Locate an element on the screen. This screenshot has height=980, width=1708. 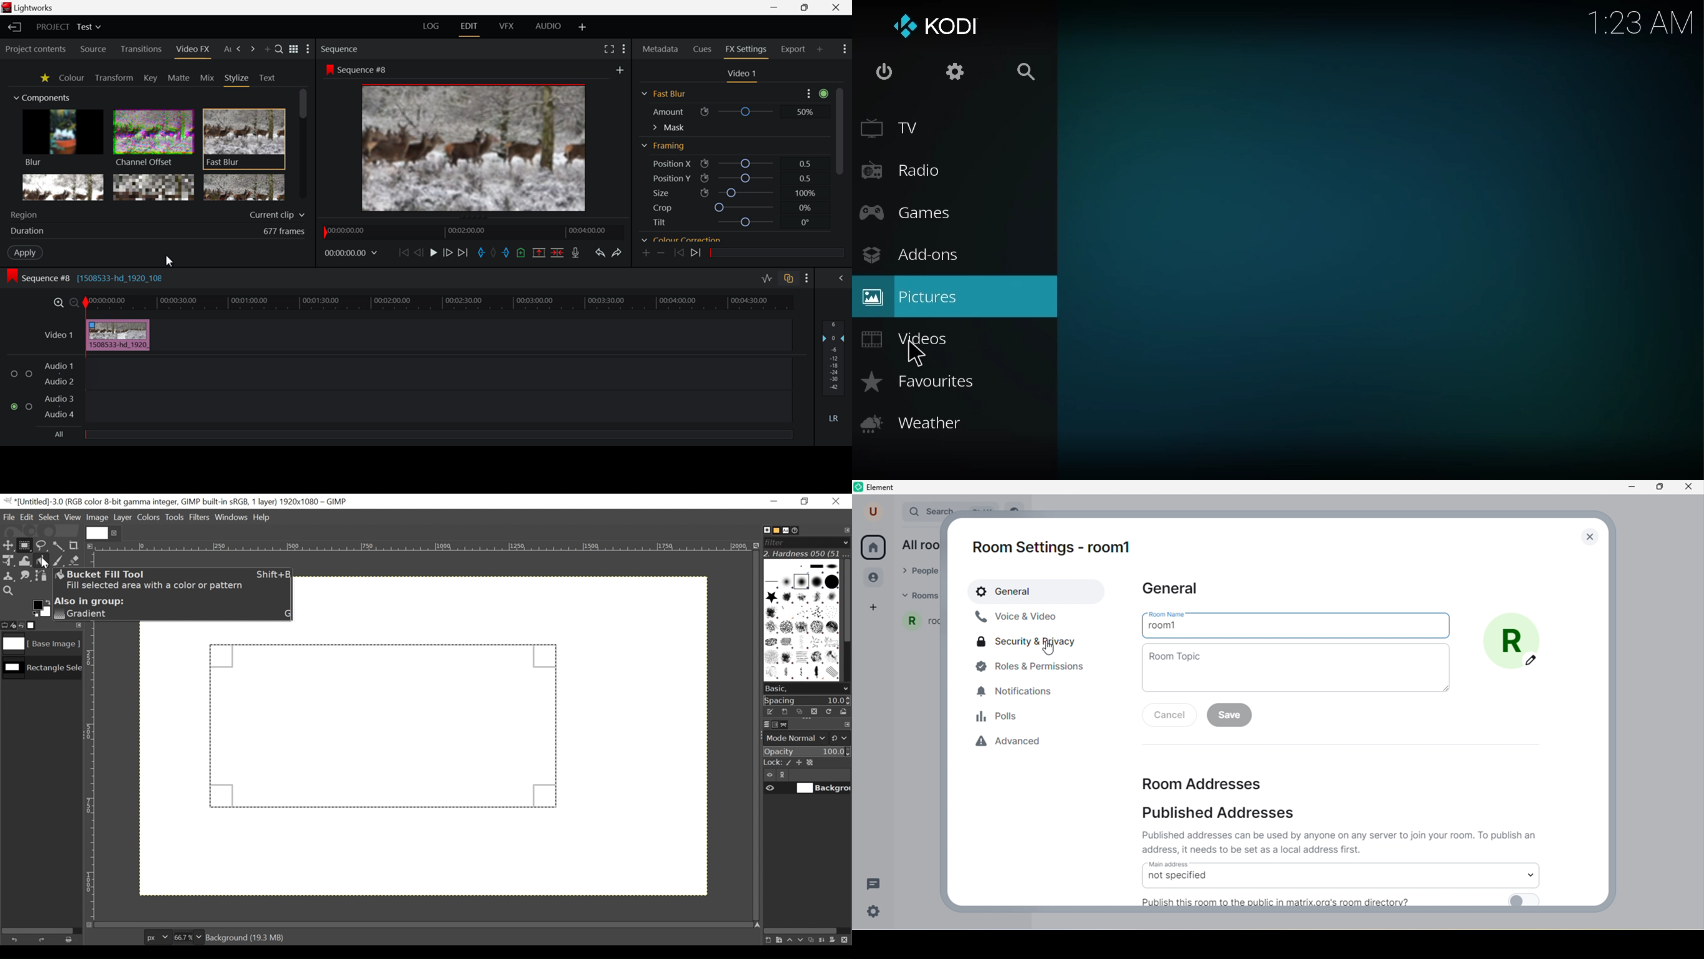
Crop tool is located at coordinates (78, 545).